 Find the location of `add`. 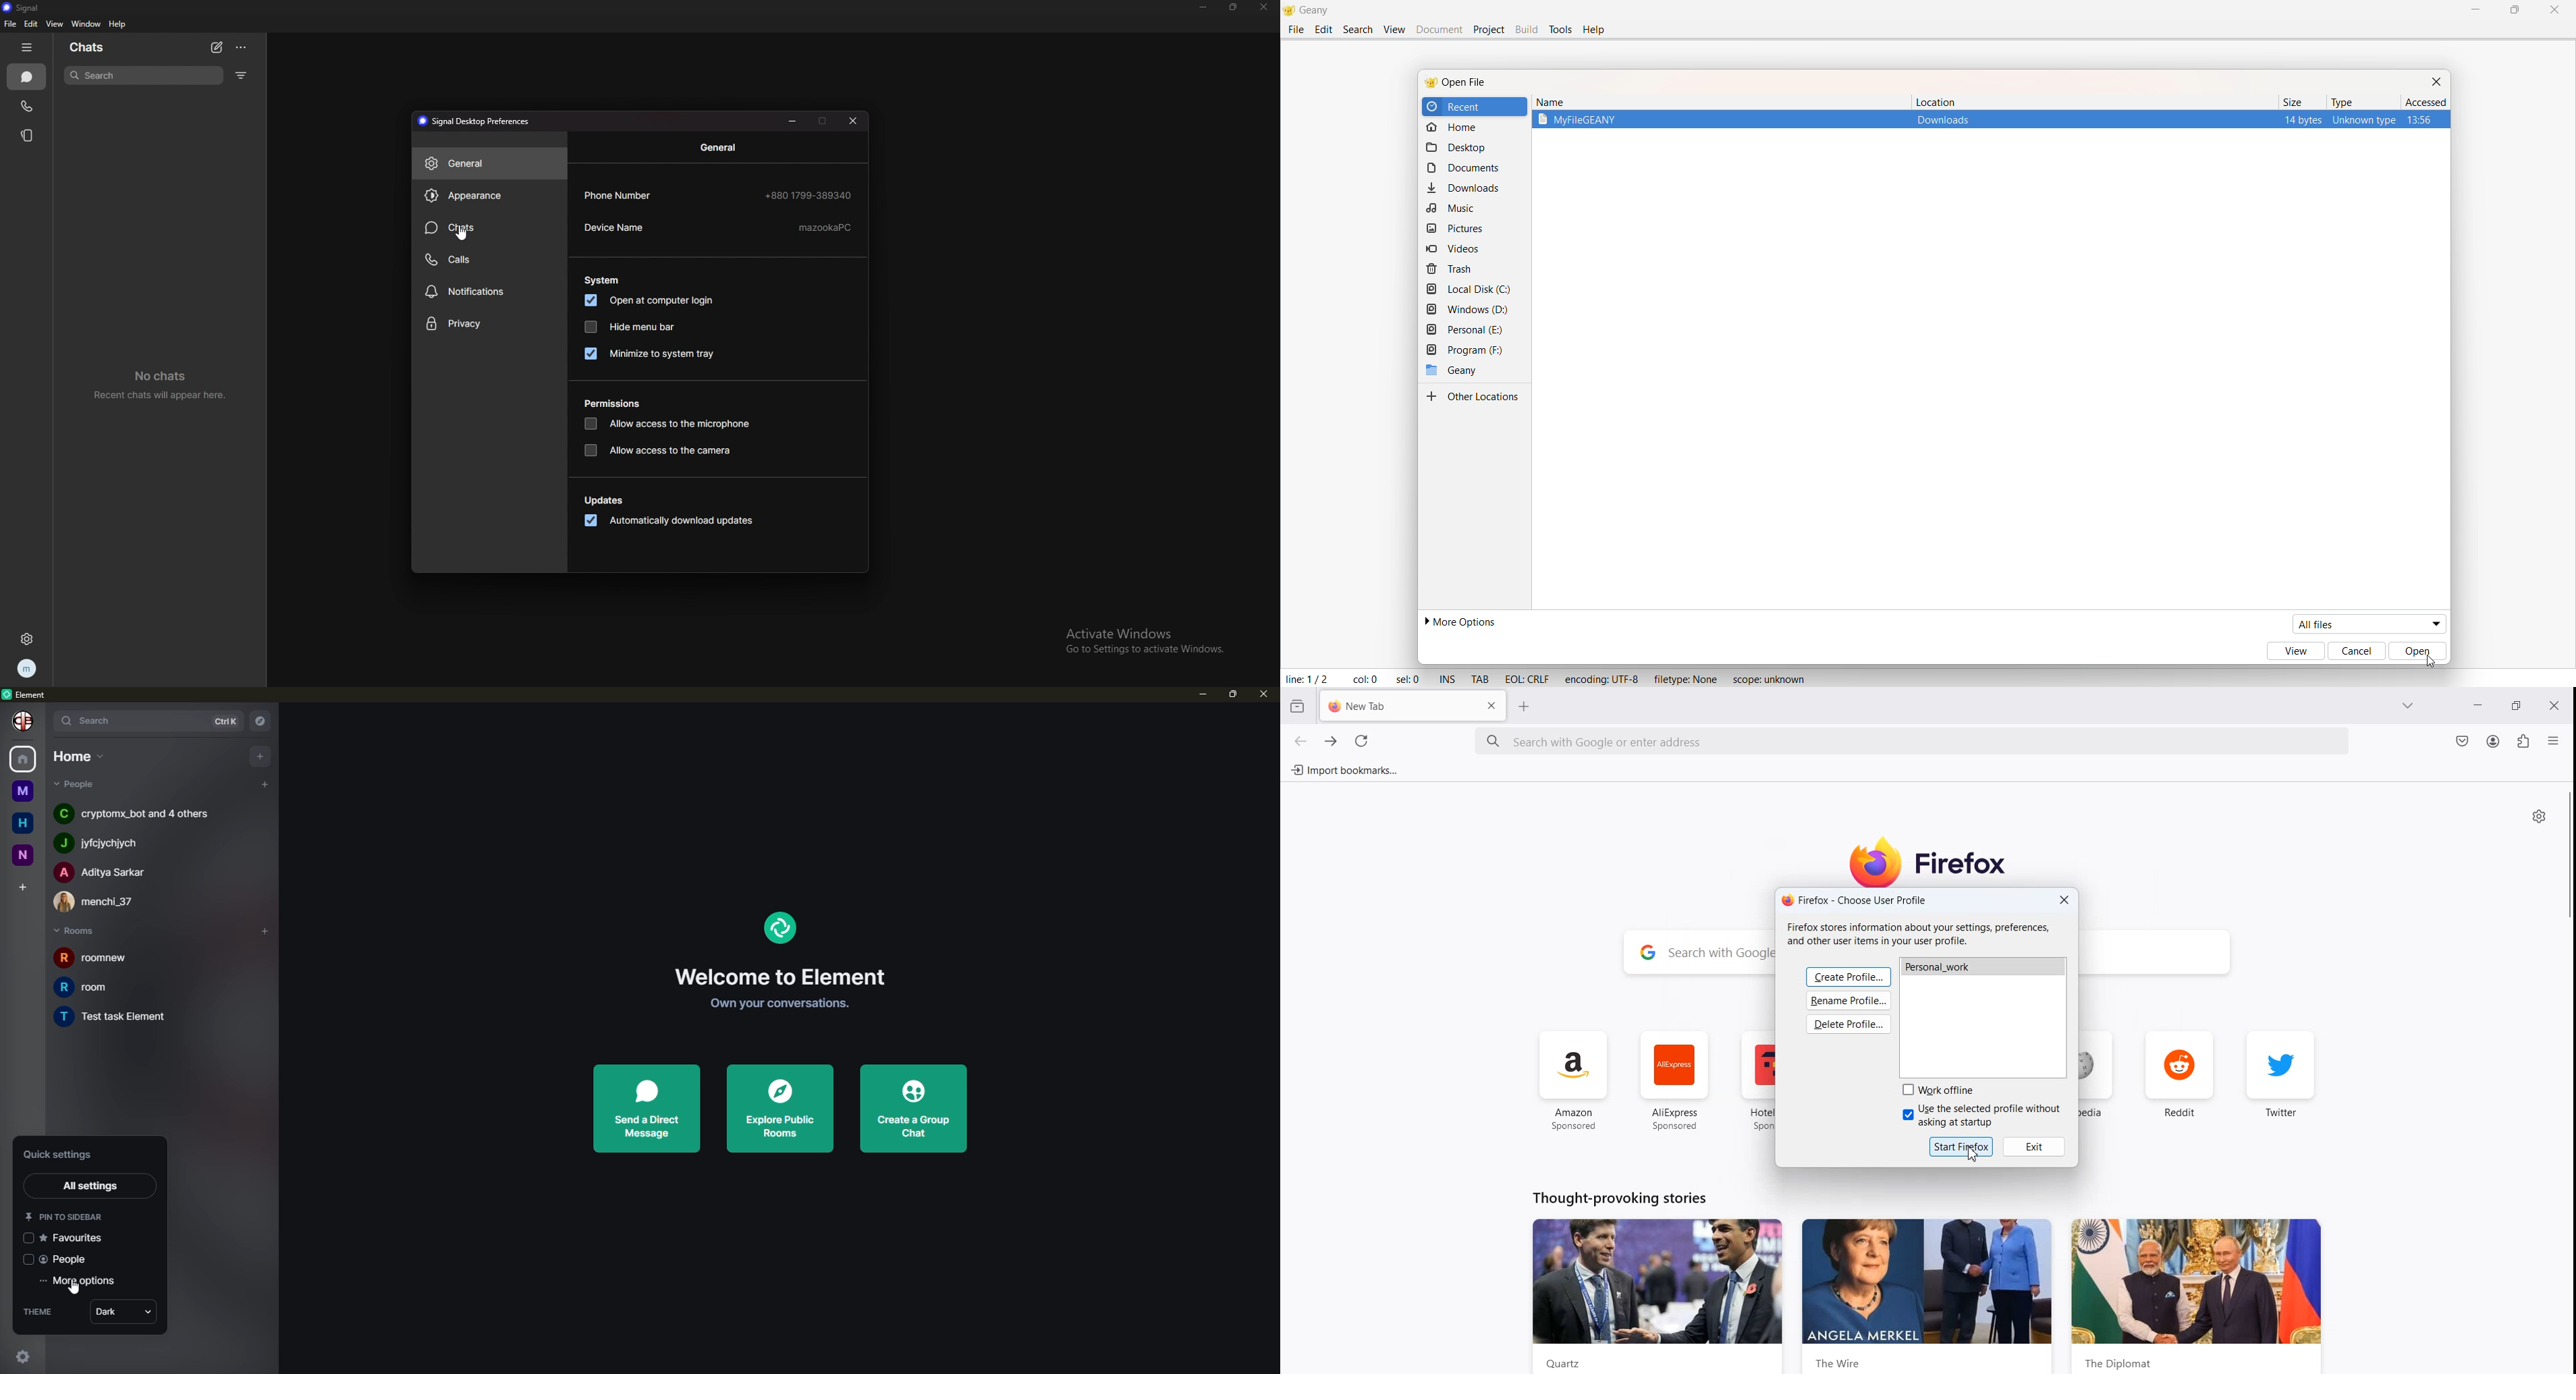

add is located at coordinates (264, 785).